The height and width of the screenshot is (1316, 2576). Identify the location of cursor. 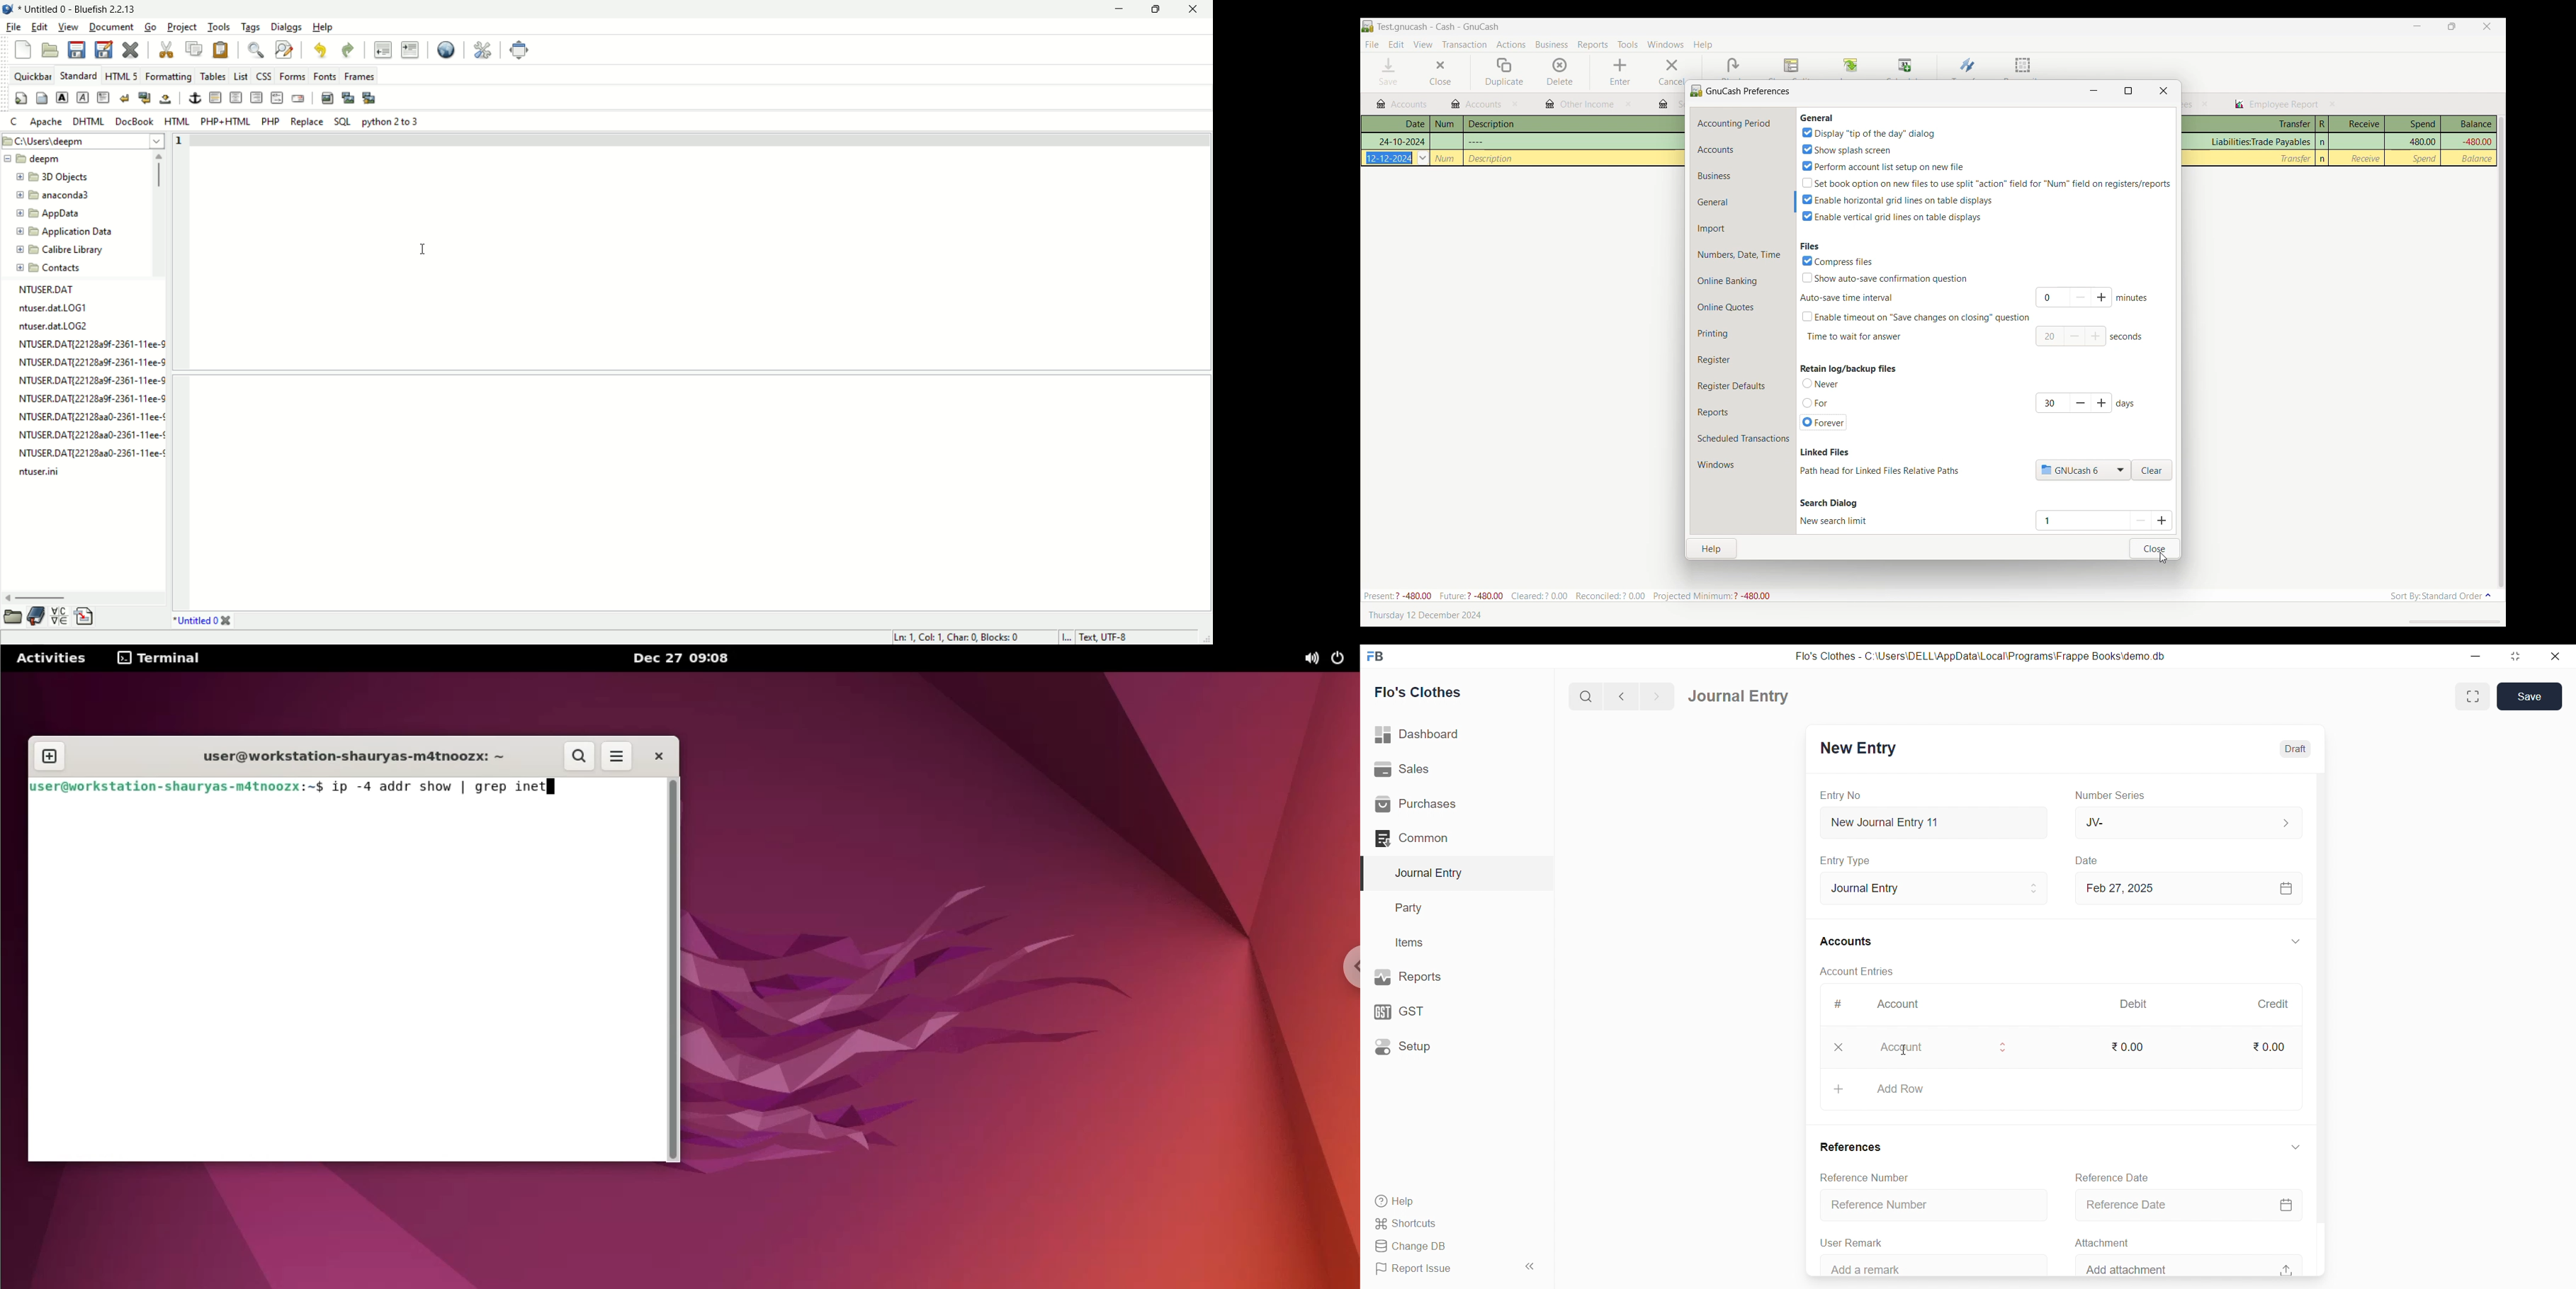
(1908, 1057).